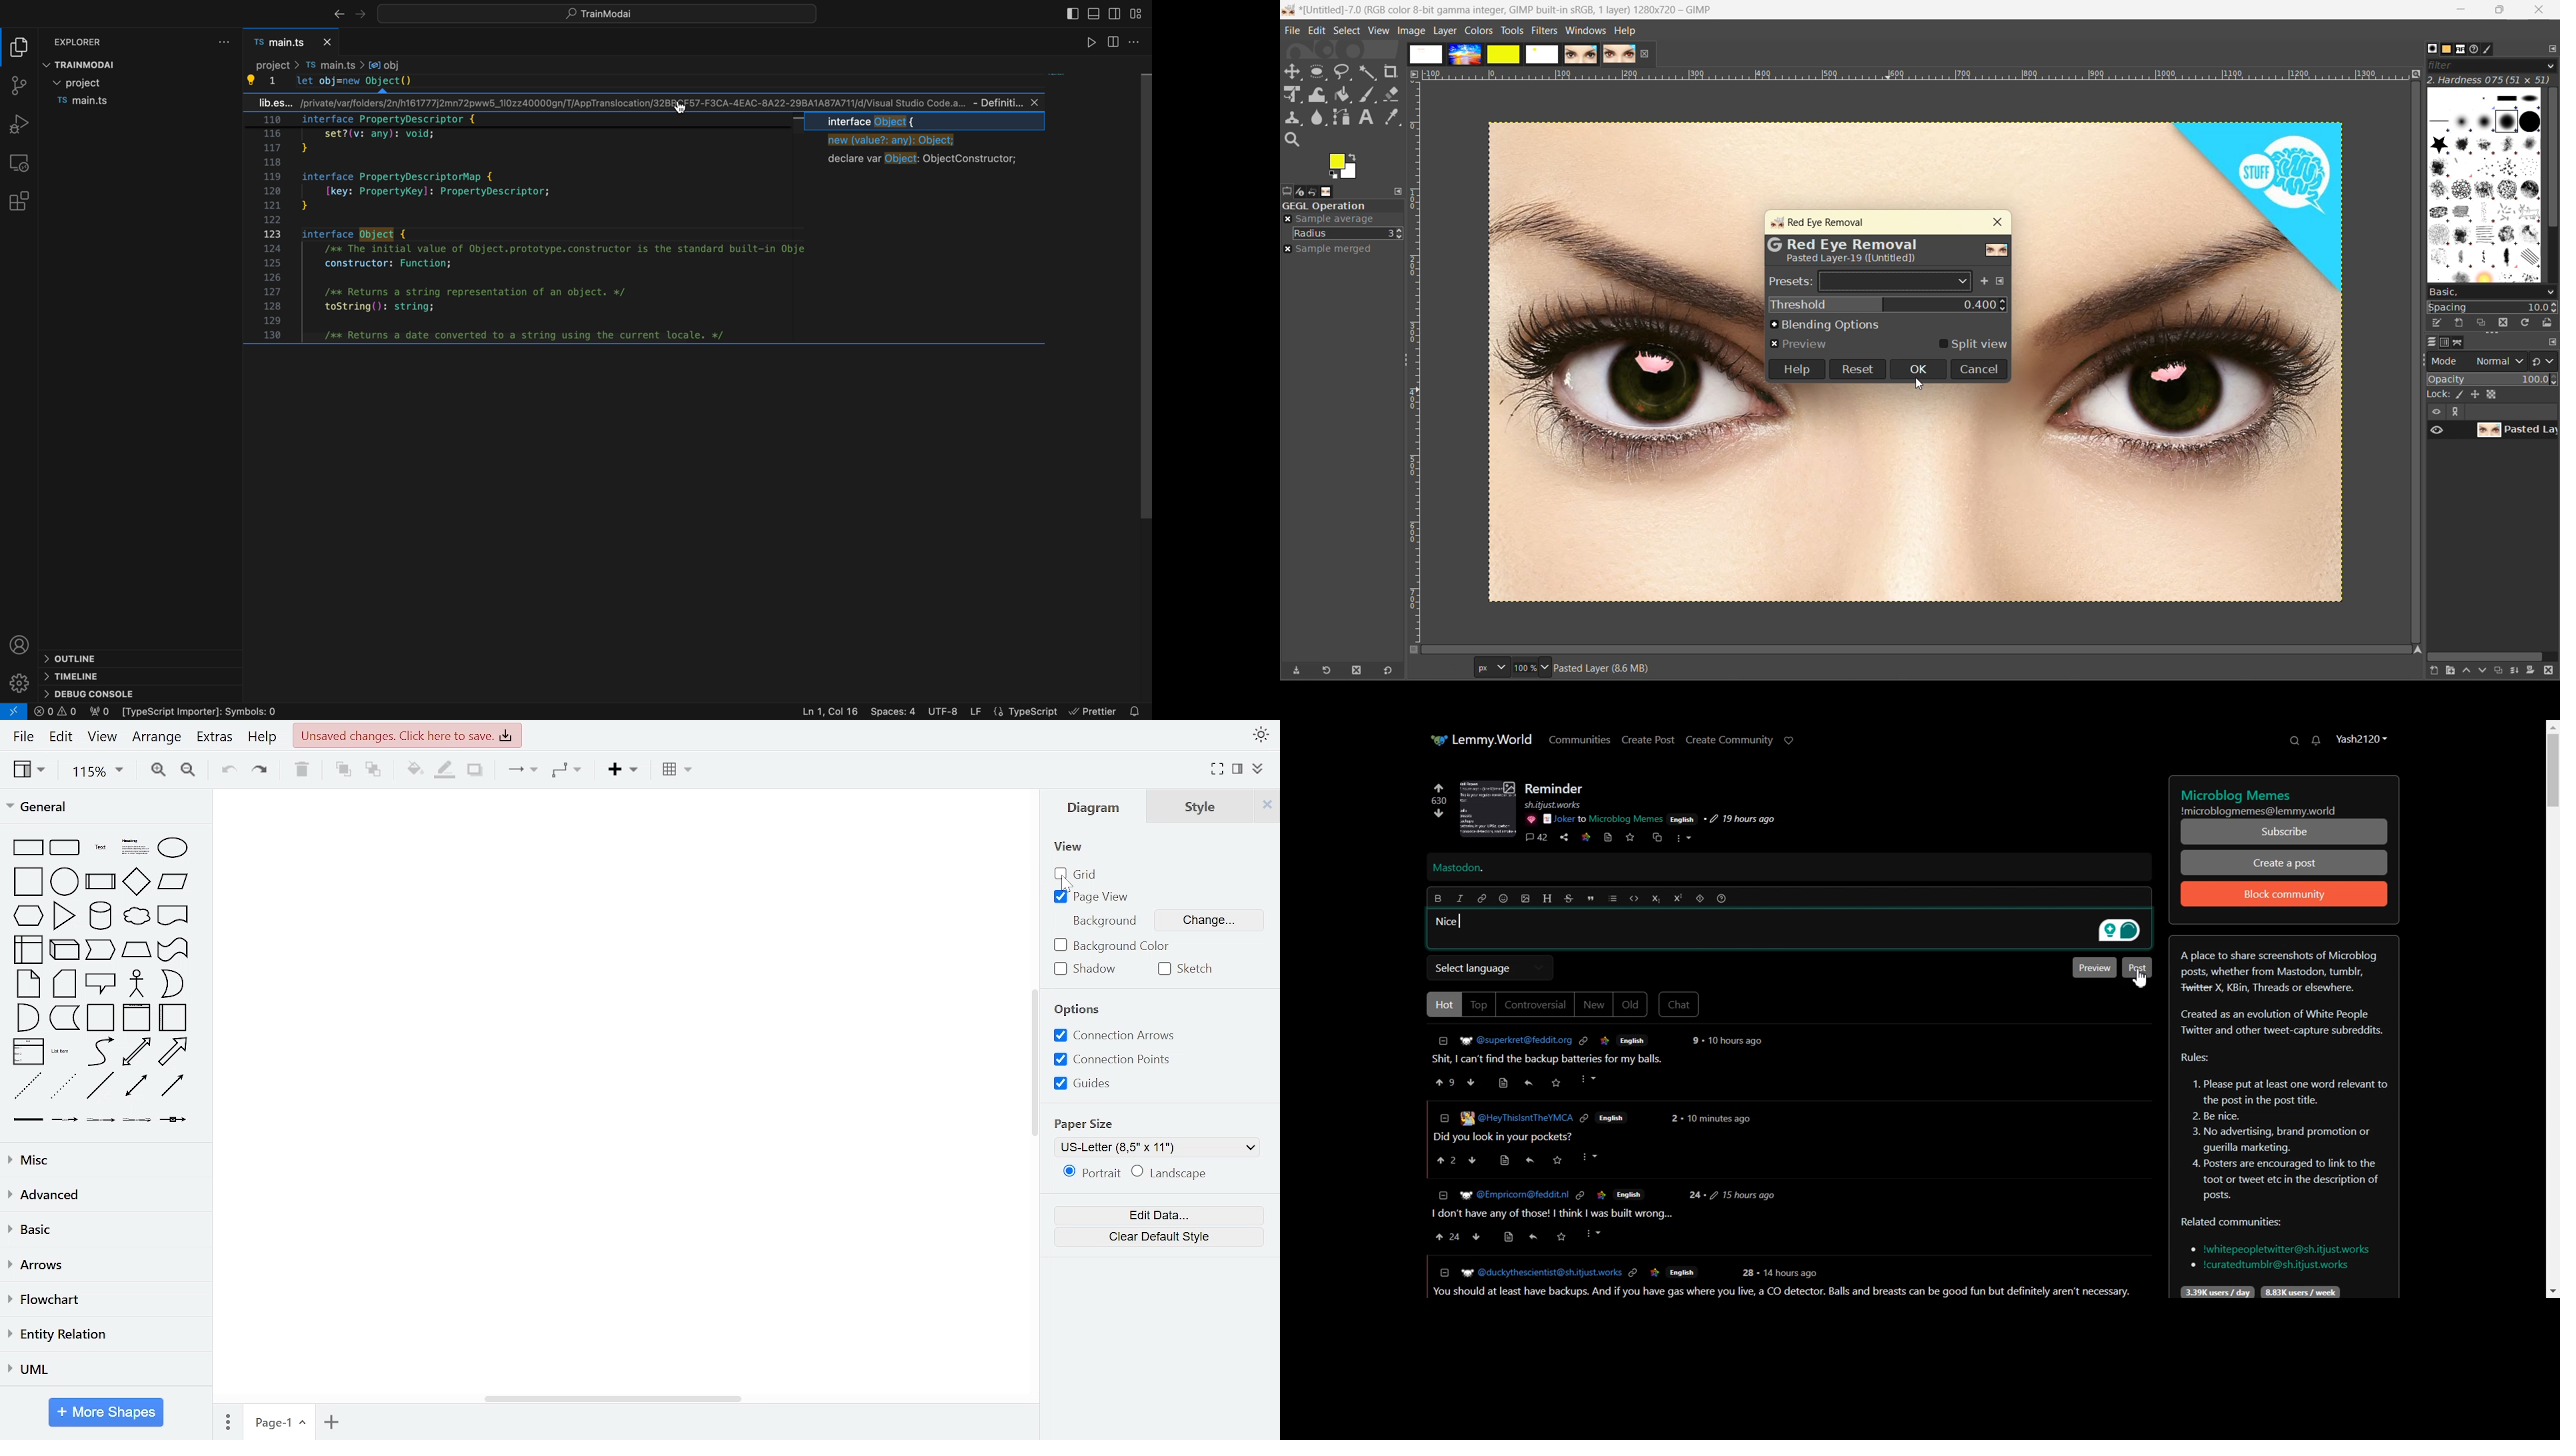 This screenshot has width=2576, height=1456. What do you see at coordinates (1294, 95) in the screenshot?
I see `Scale` at bounding box center [1294, 95].